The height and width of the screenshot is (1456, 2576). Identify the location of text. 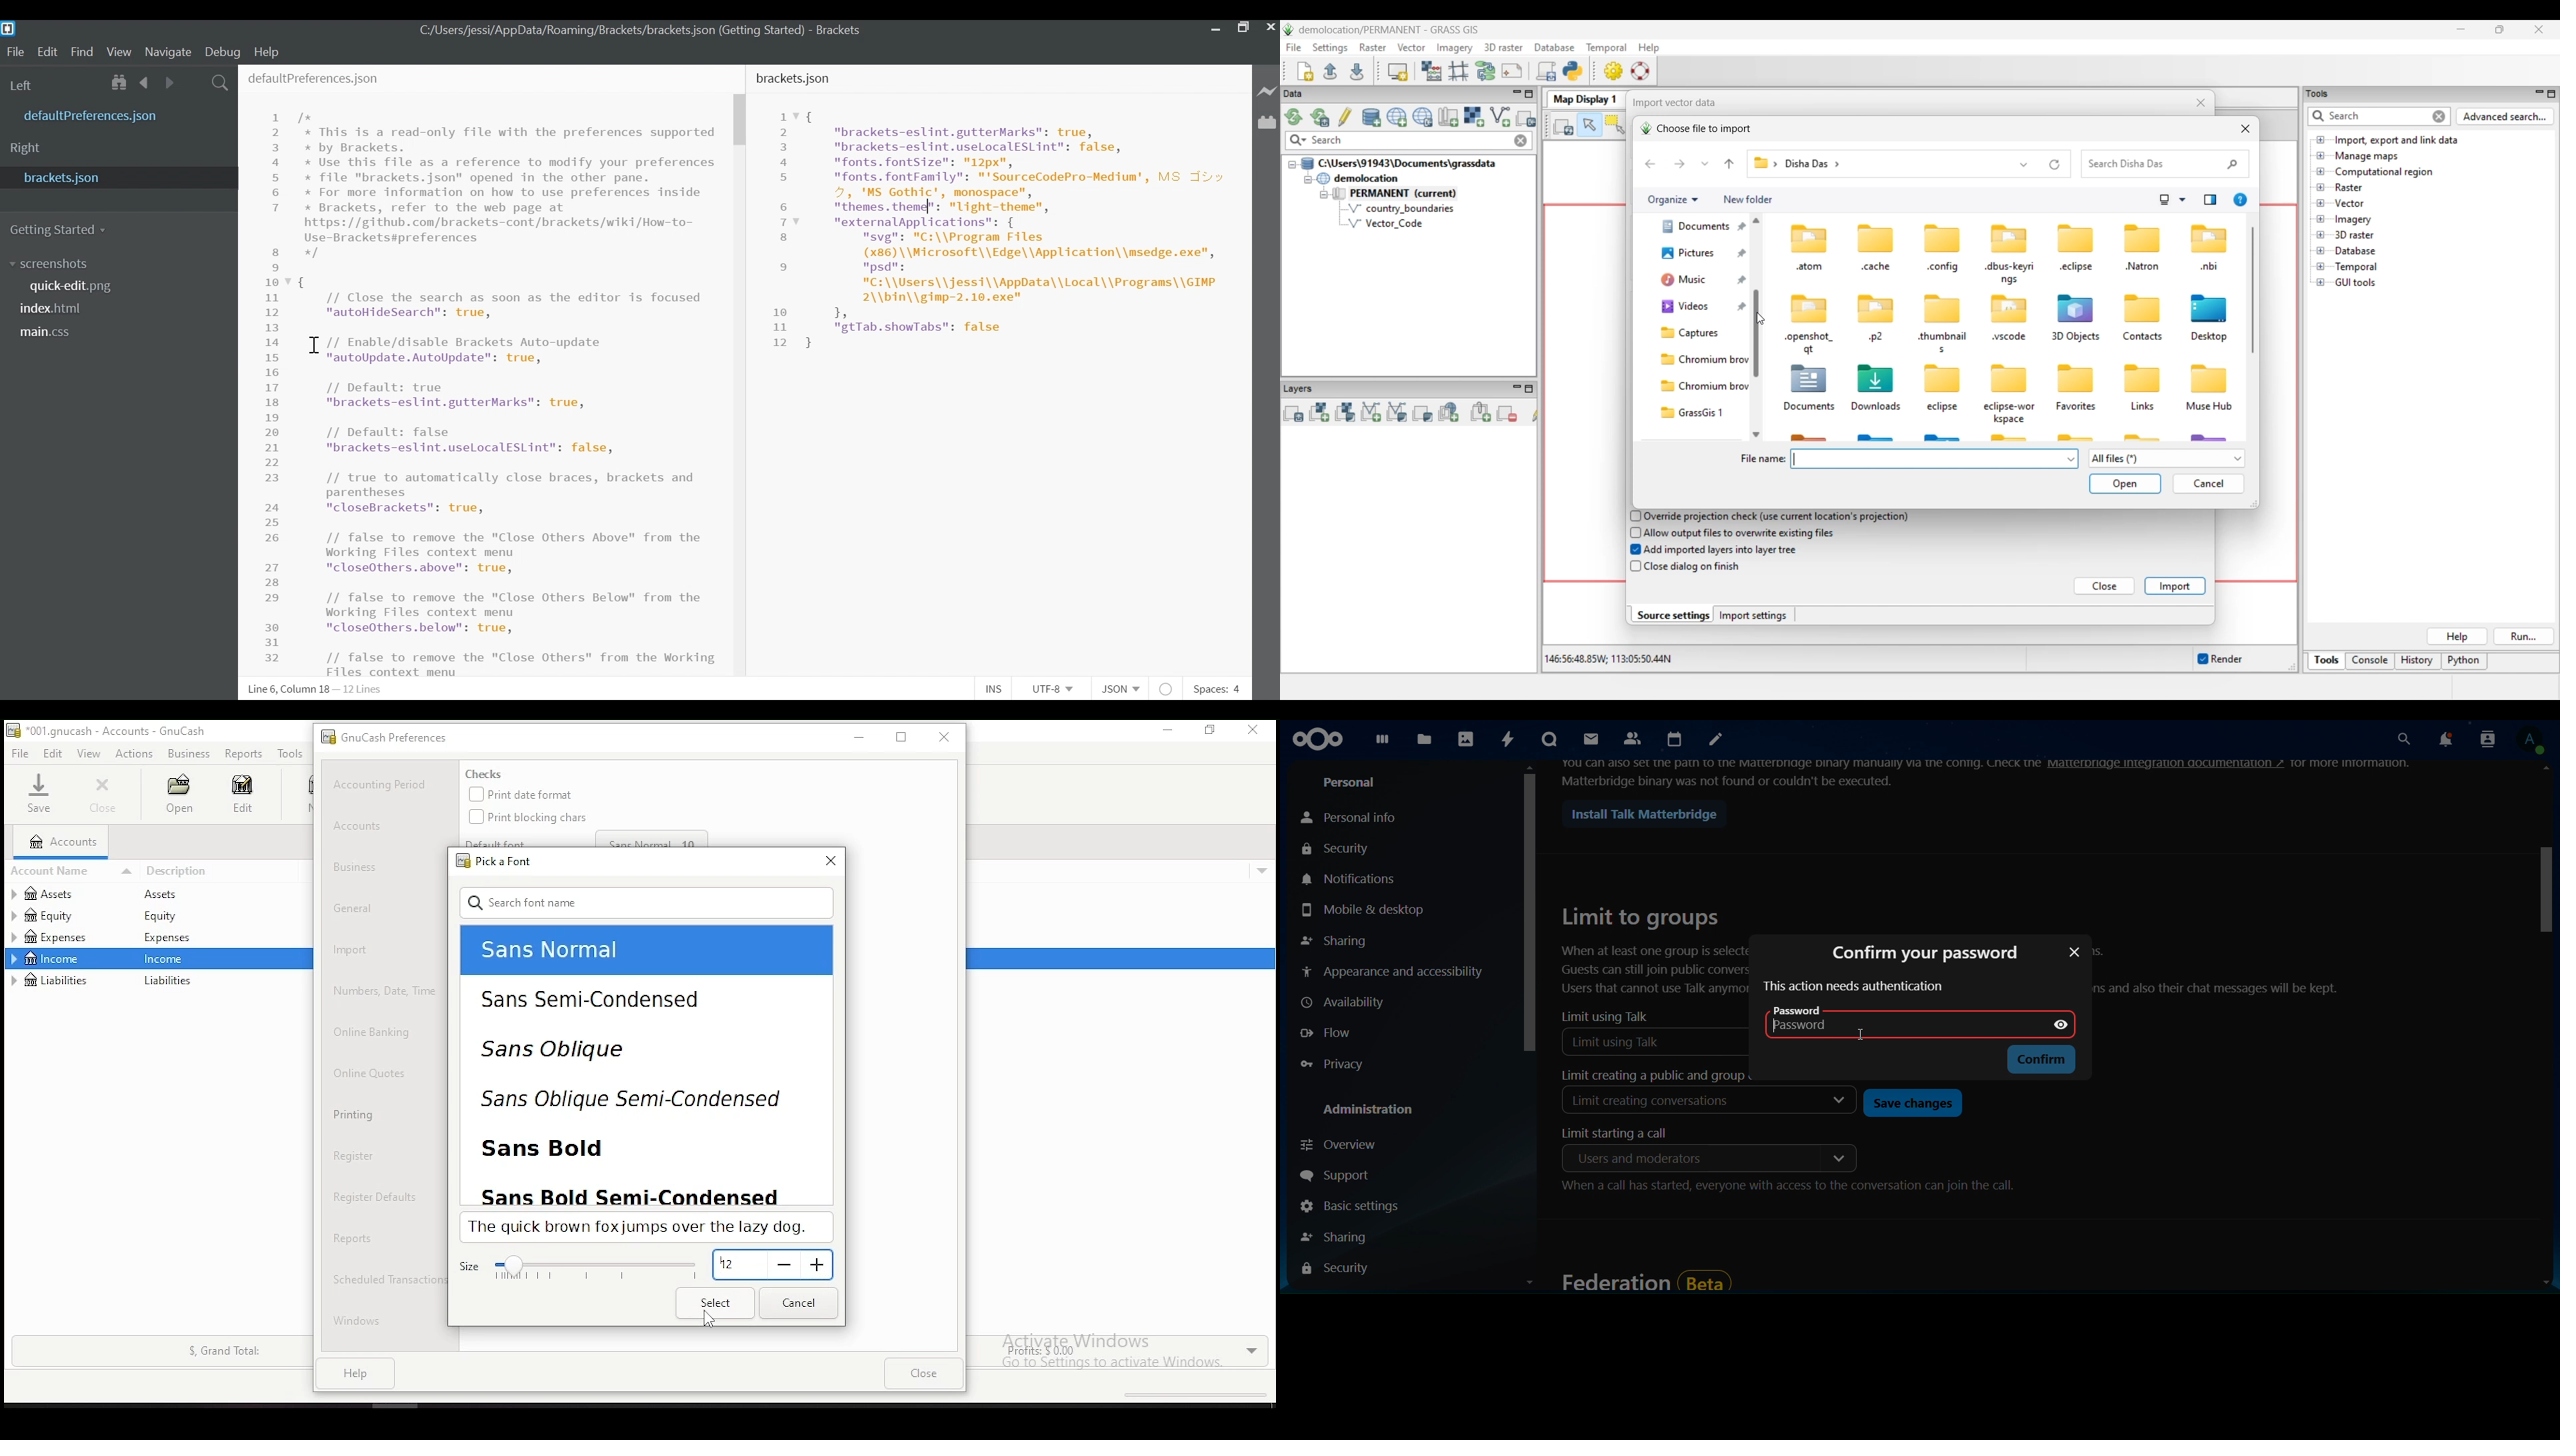
(2351, 762).